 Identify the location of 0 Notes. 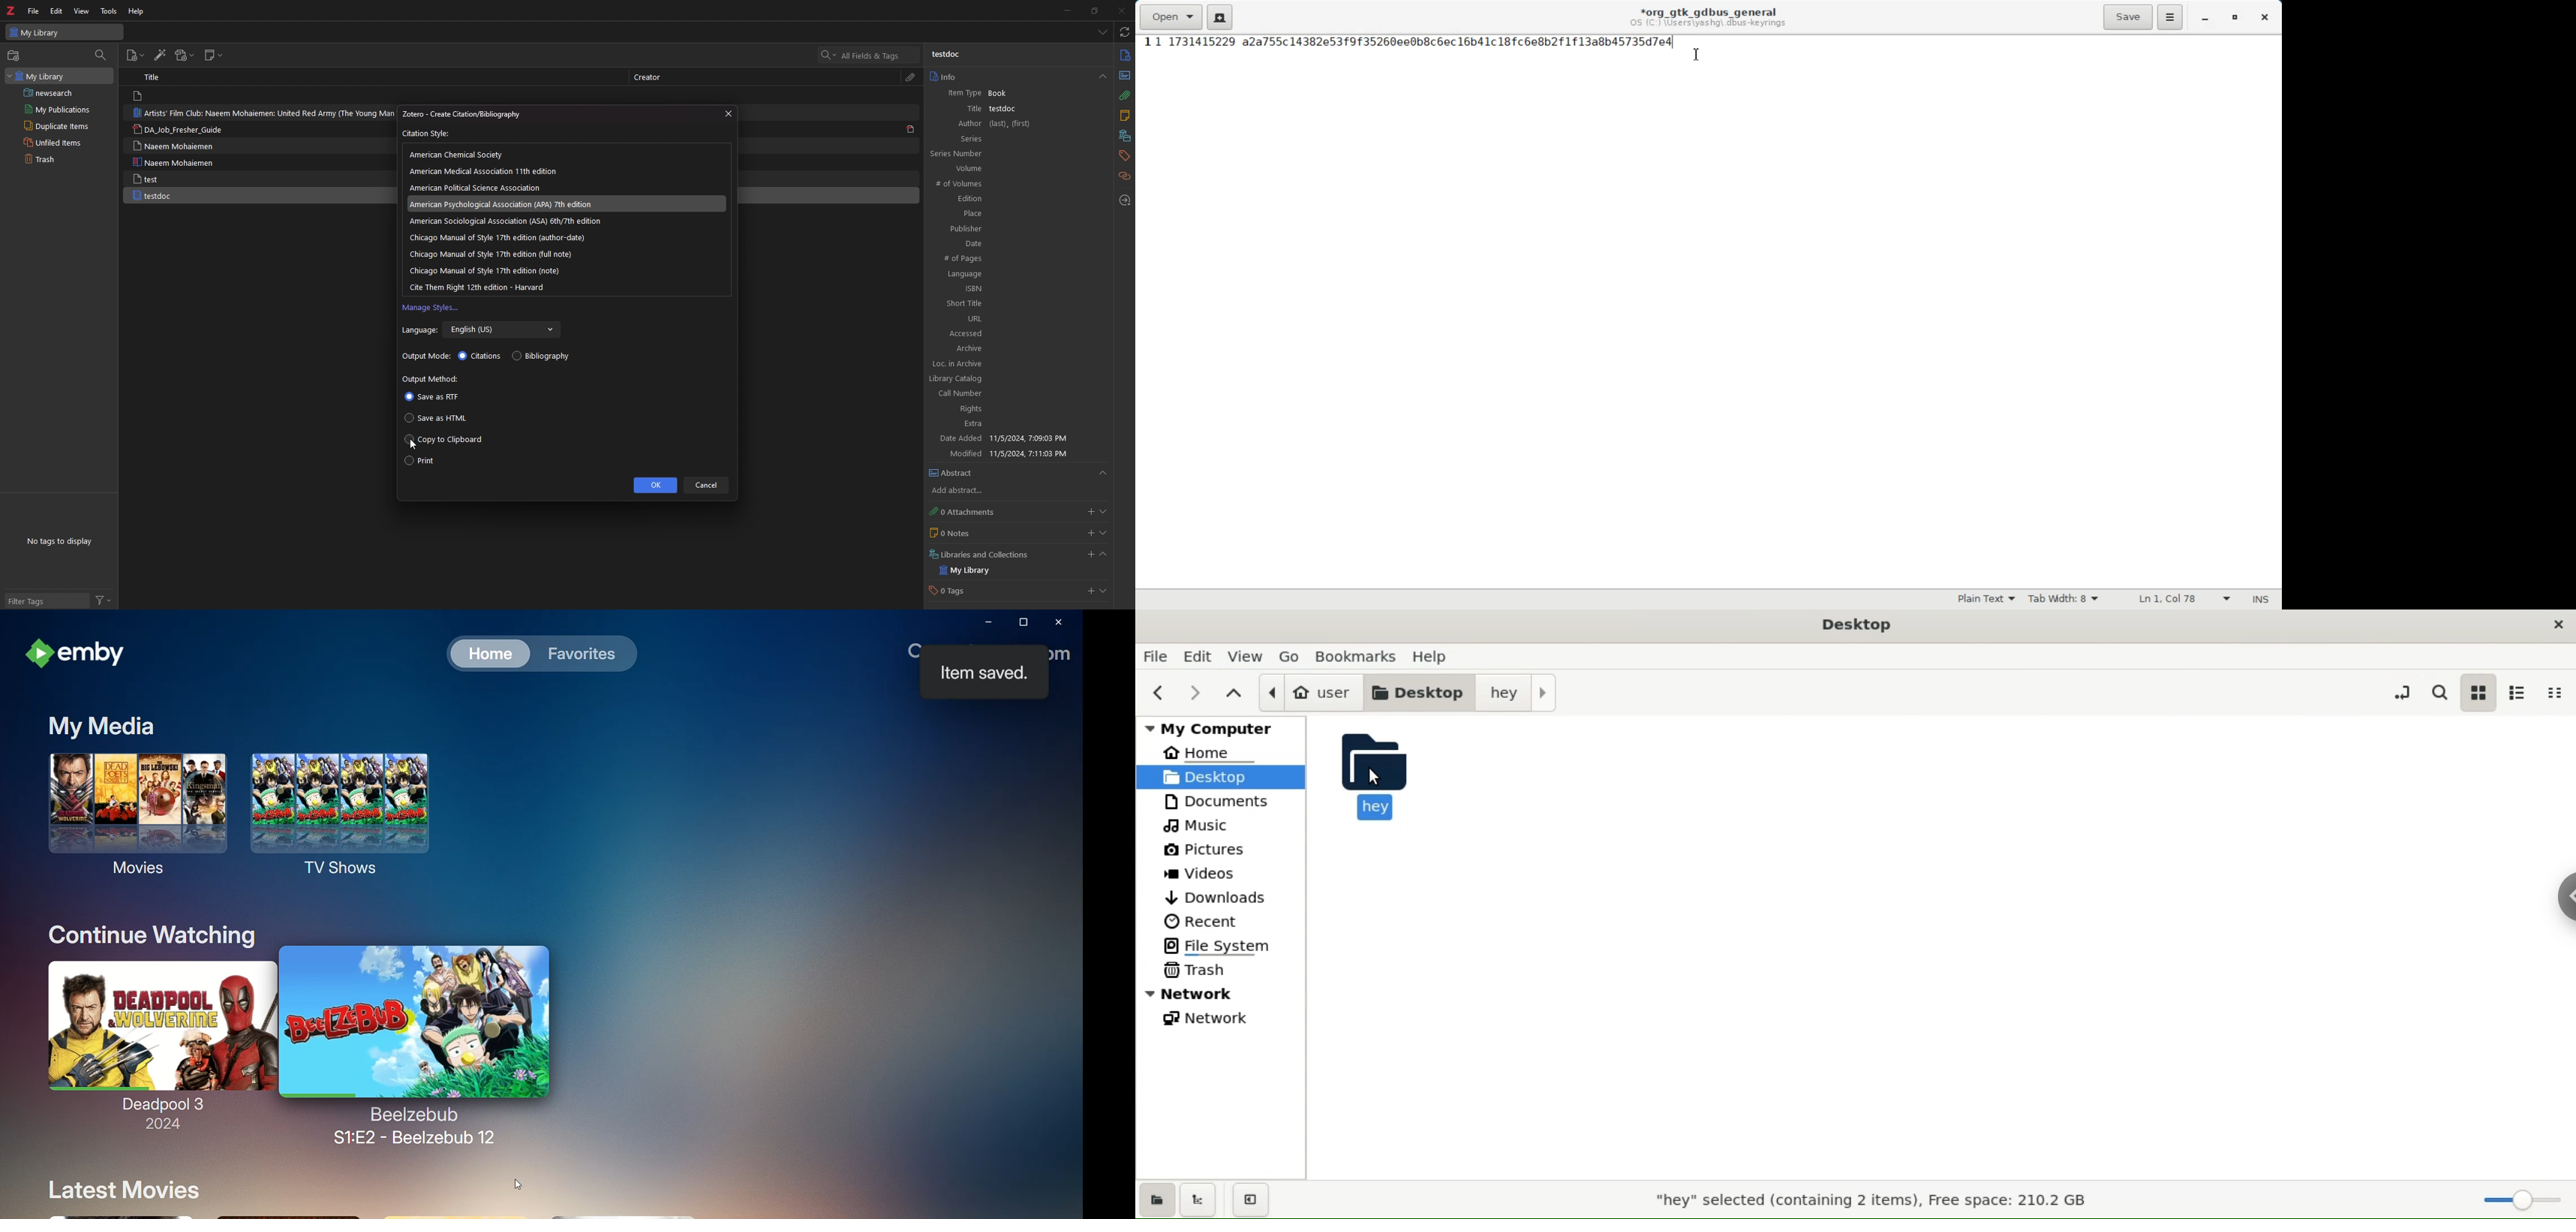
(973, 533).